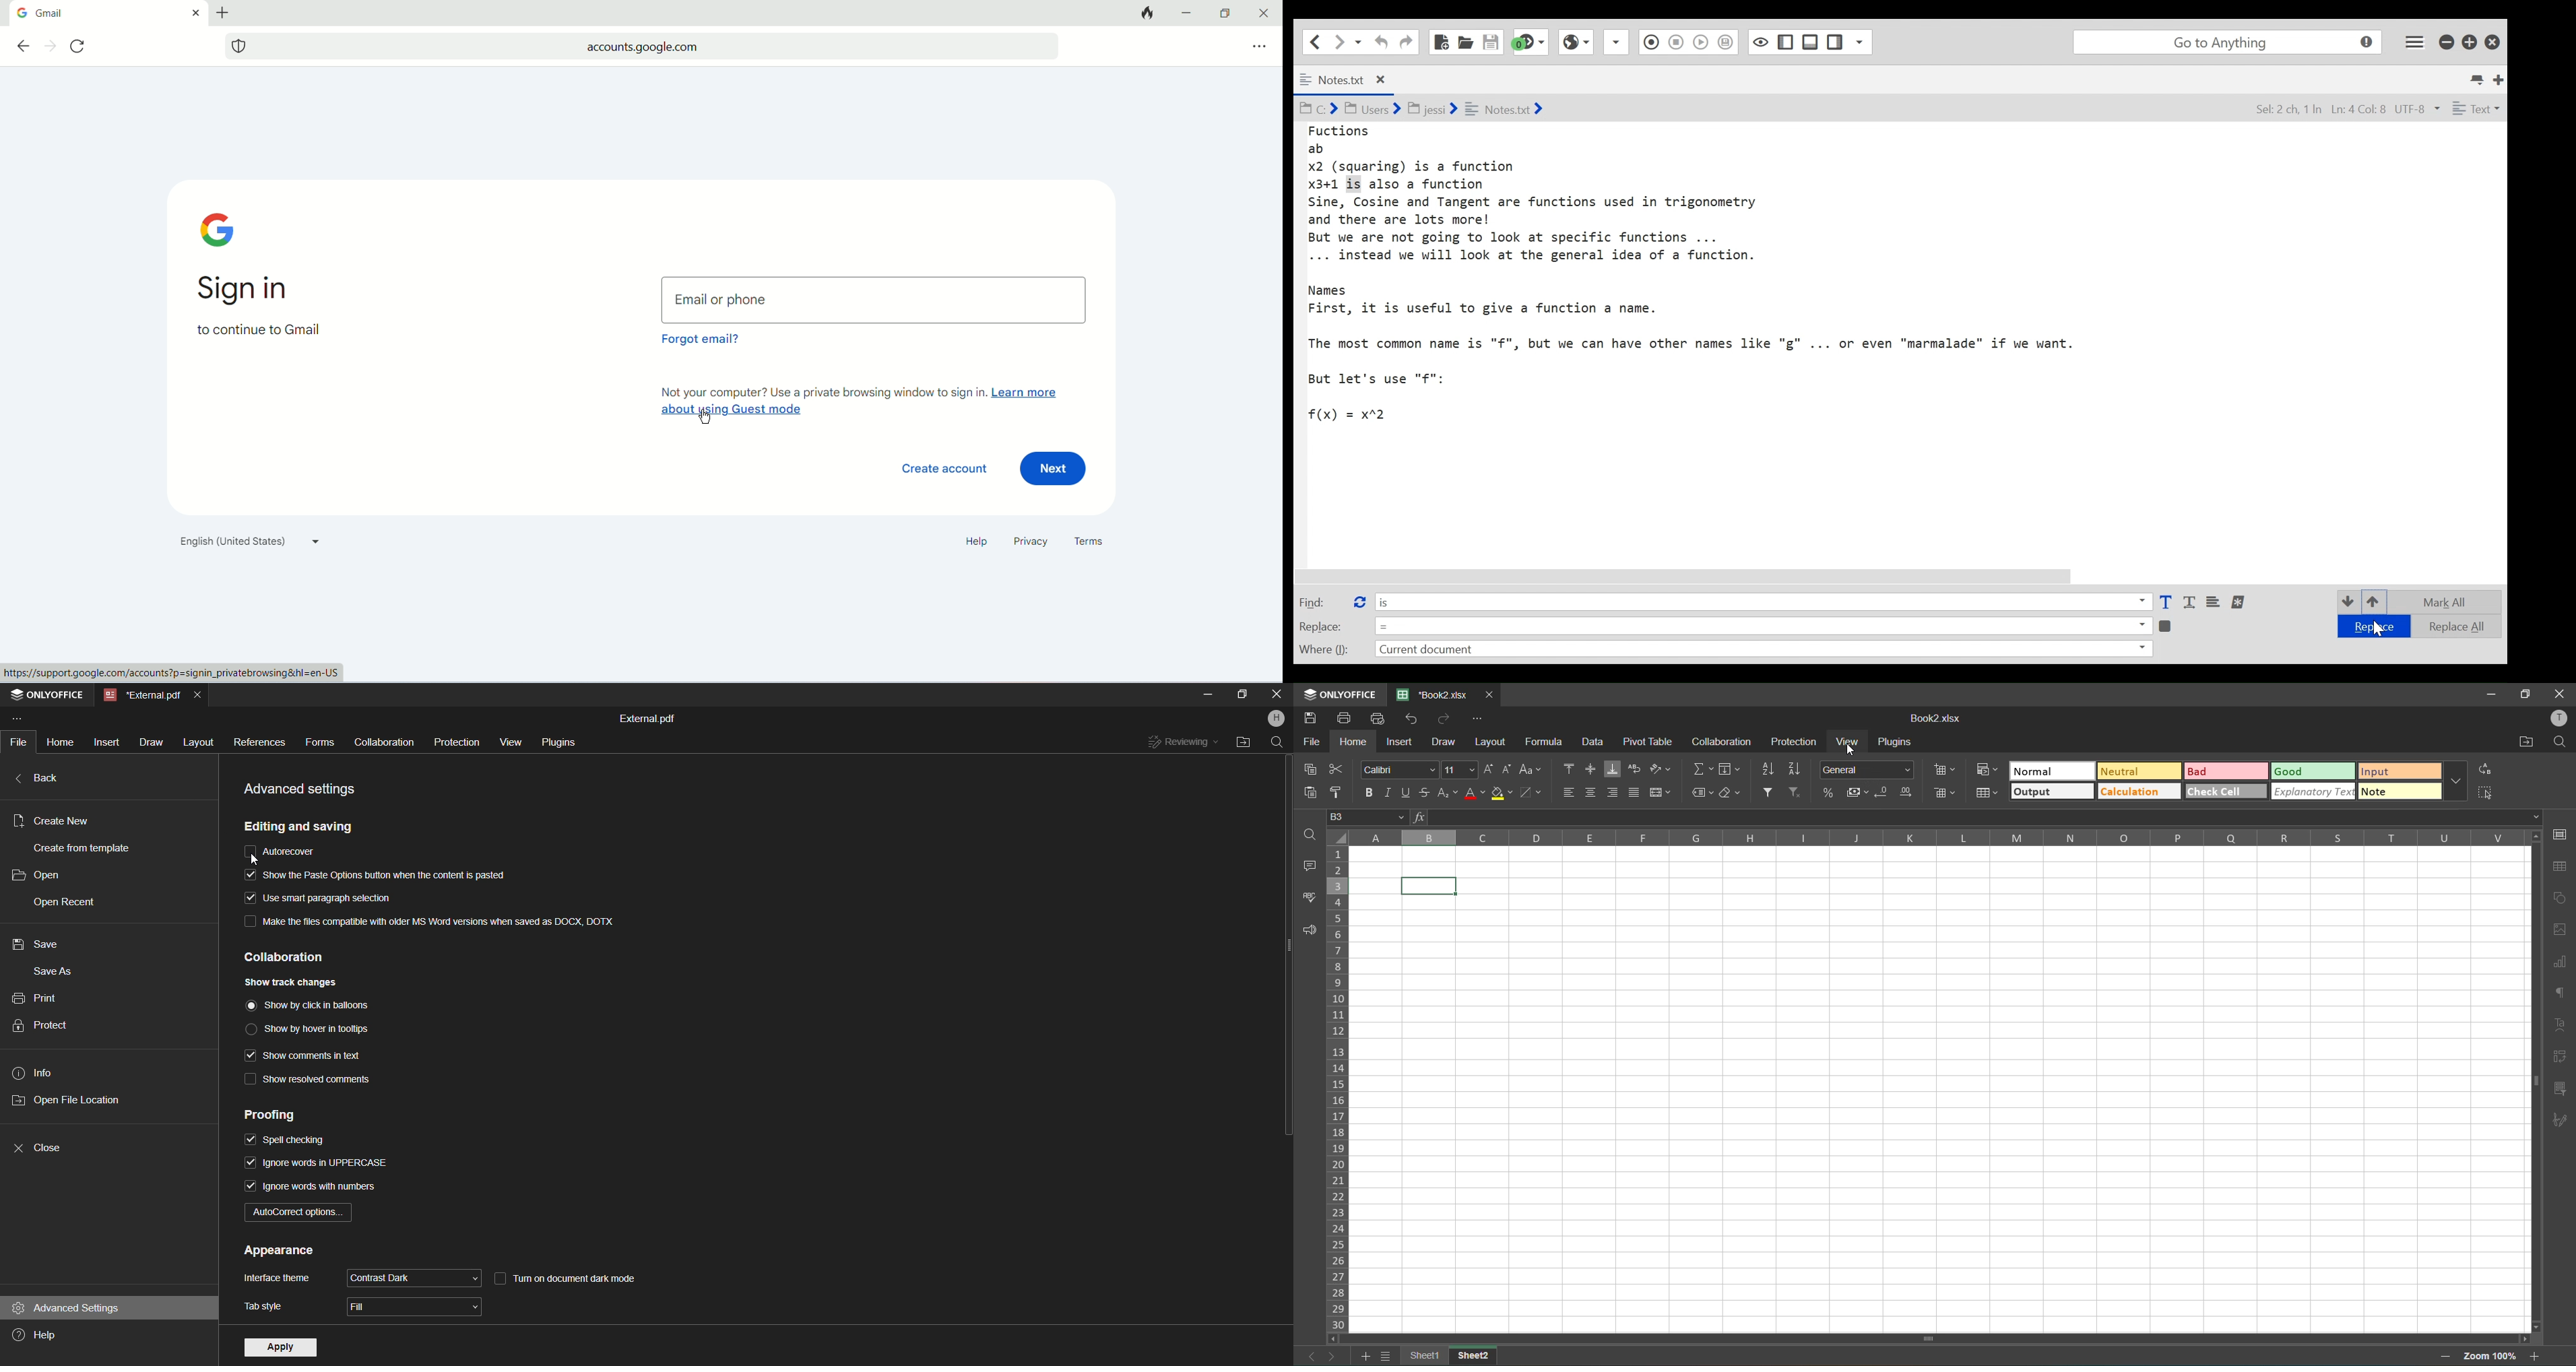 This screenshot has width=2576, height=1372. What do you see at coordinates (1487, 693) in the screenshot?
I see `close tab` at bounding box center [1487, 693].